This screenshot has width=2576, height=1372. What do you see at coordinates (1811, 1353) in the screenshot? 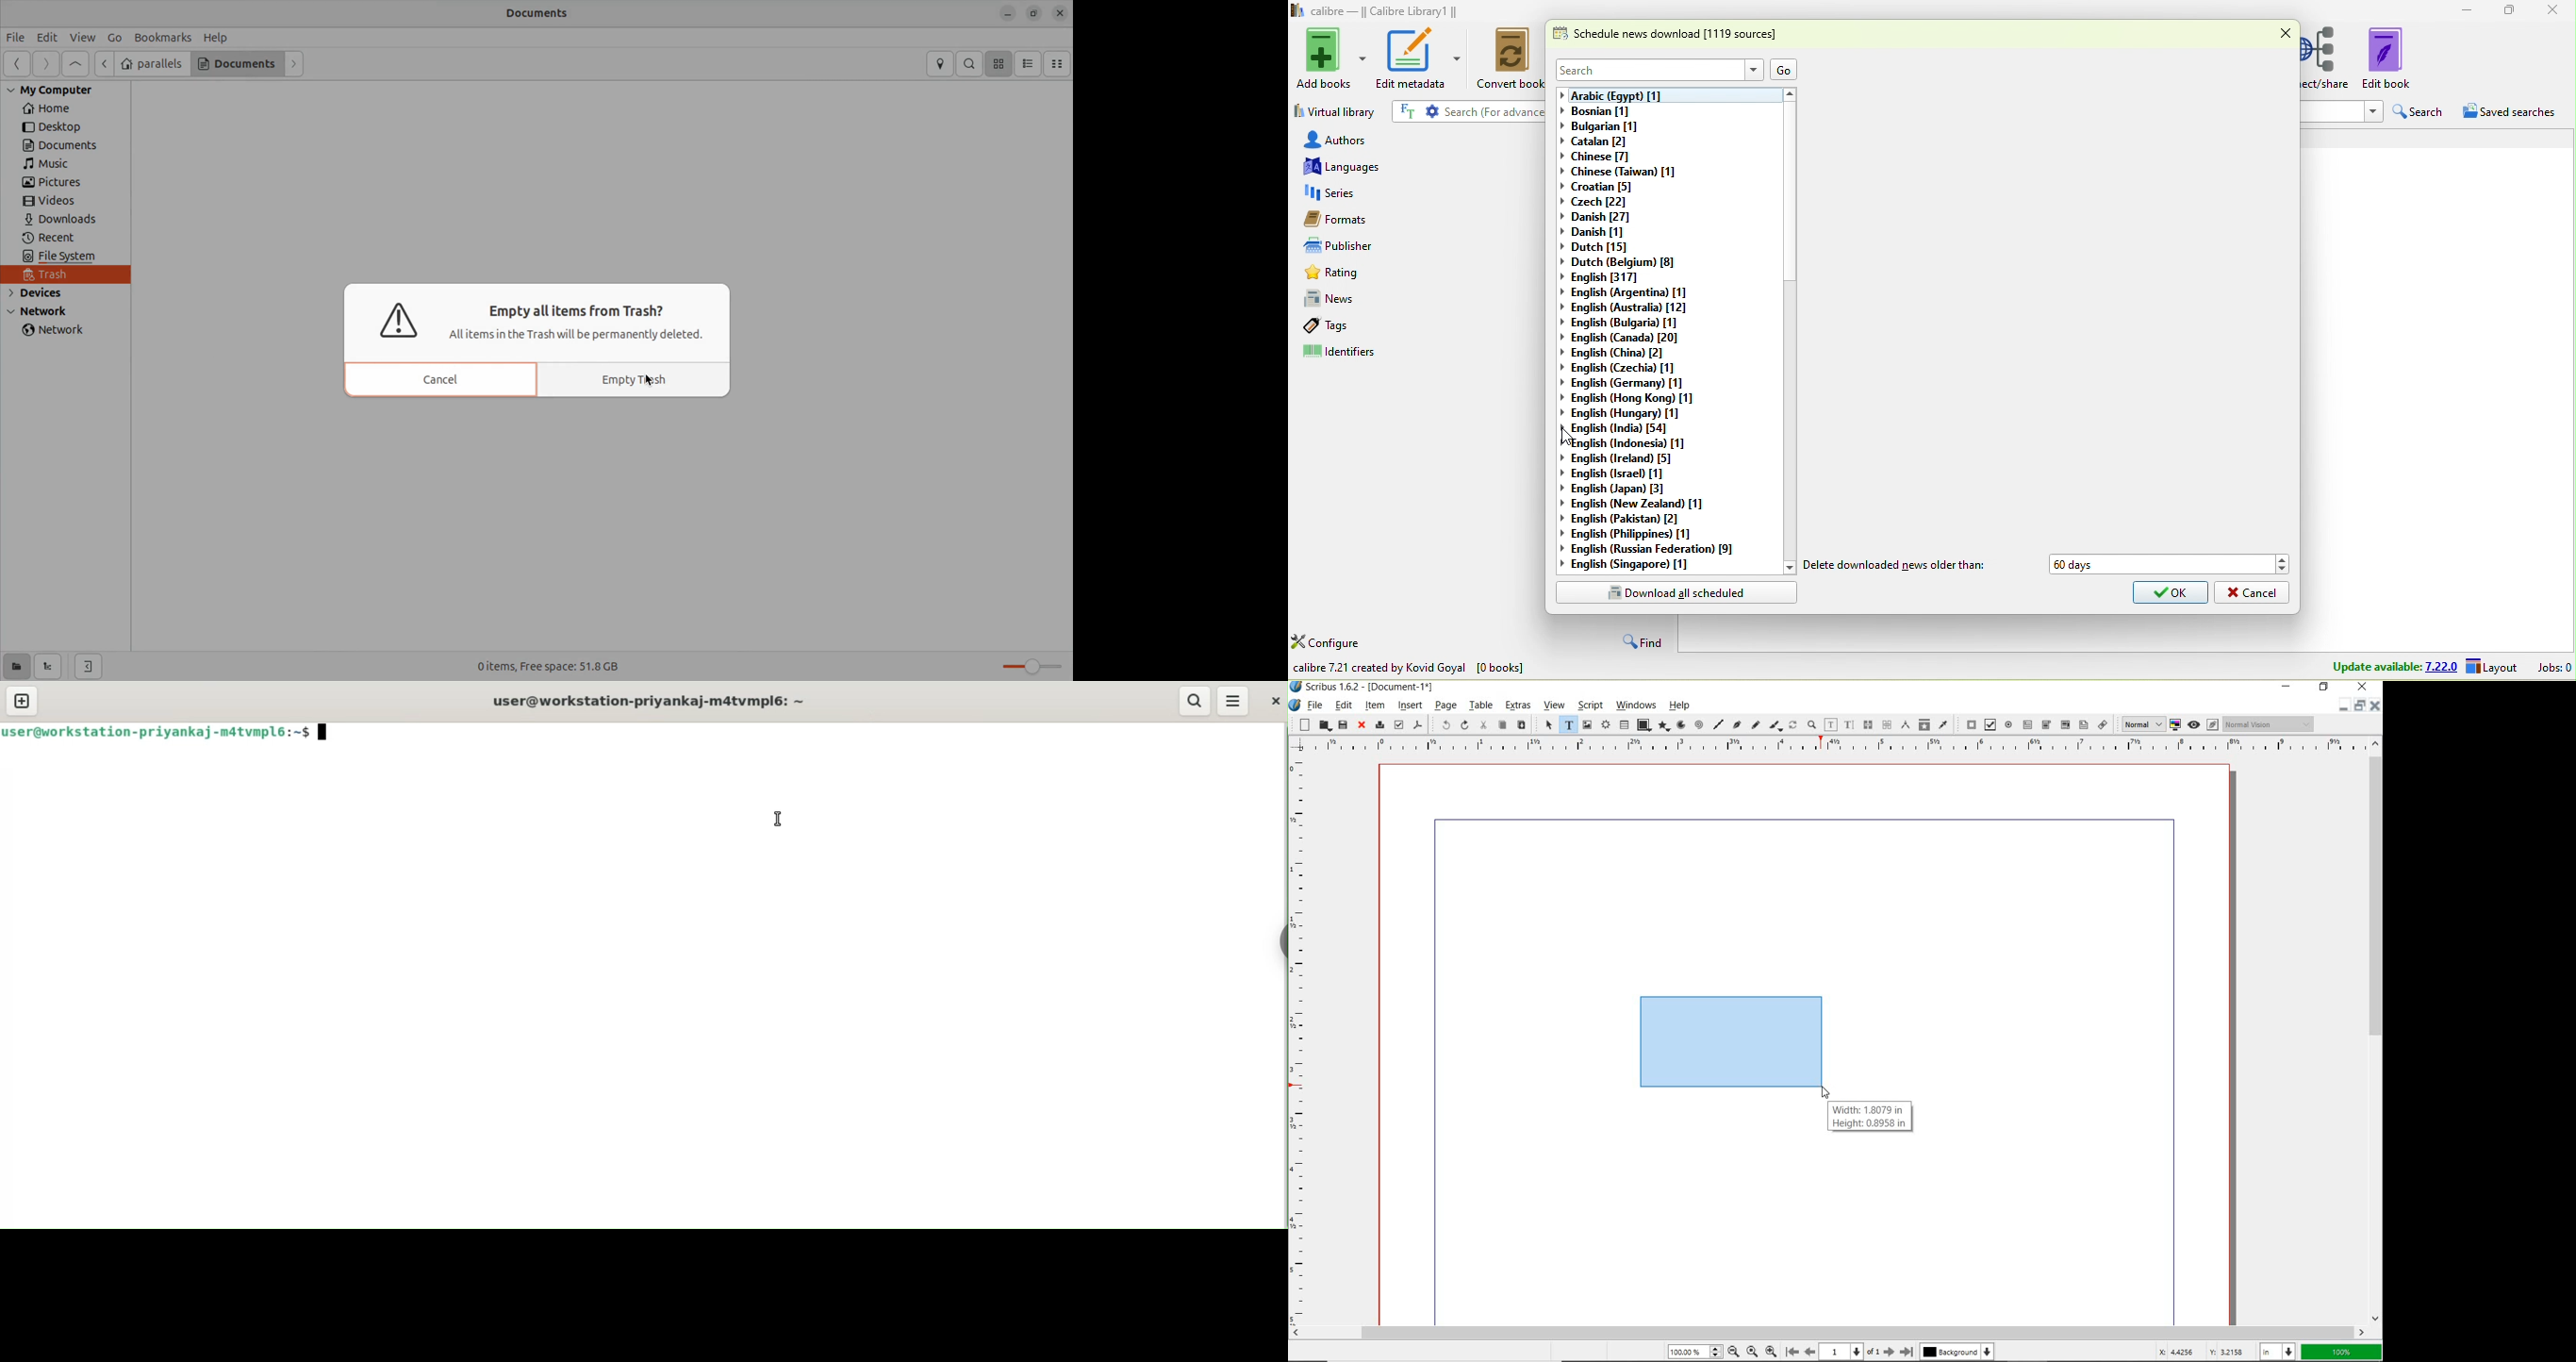
I see `Previous Page` at bounding box center [1811, 1353].